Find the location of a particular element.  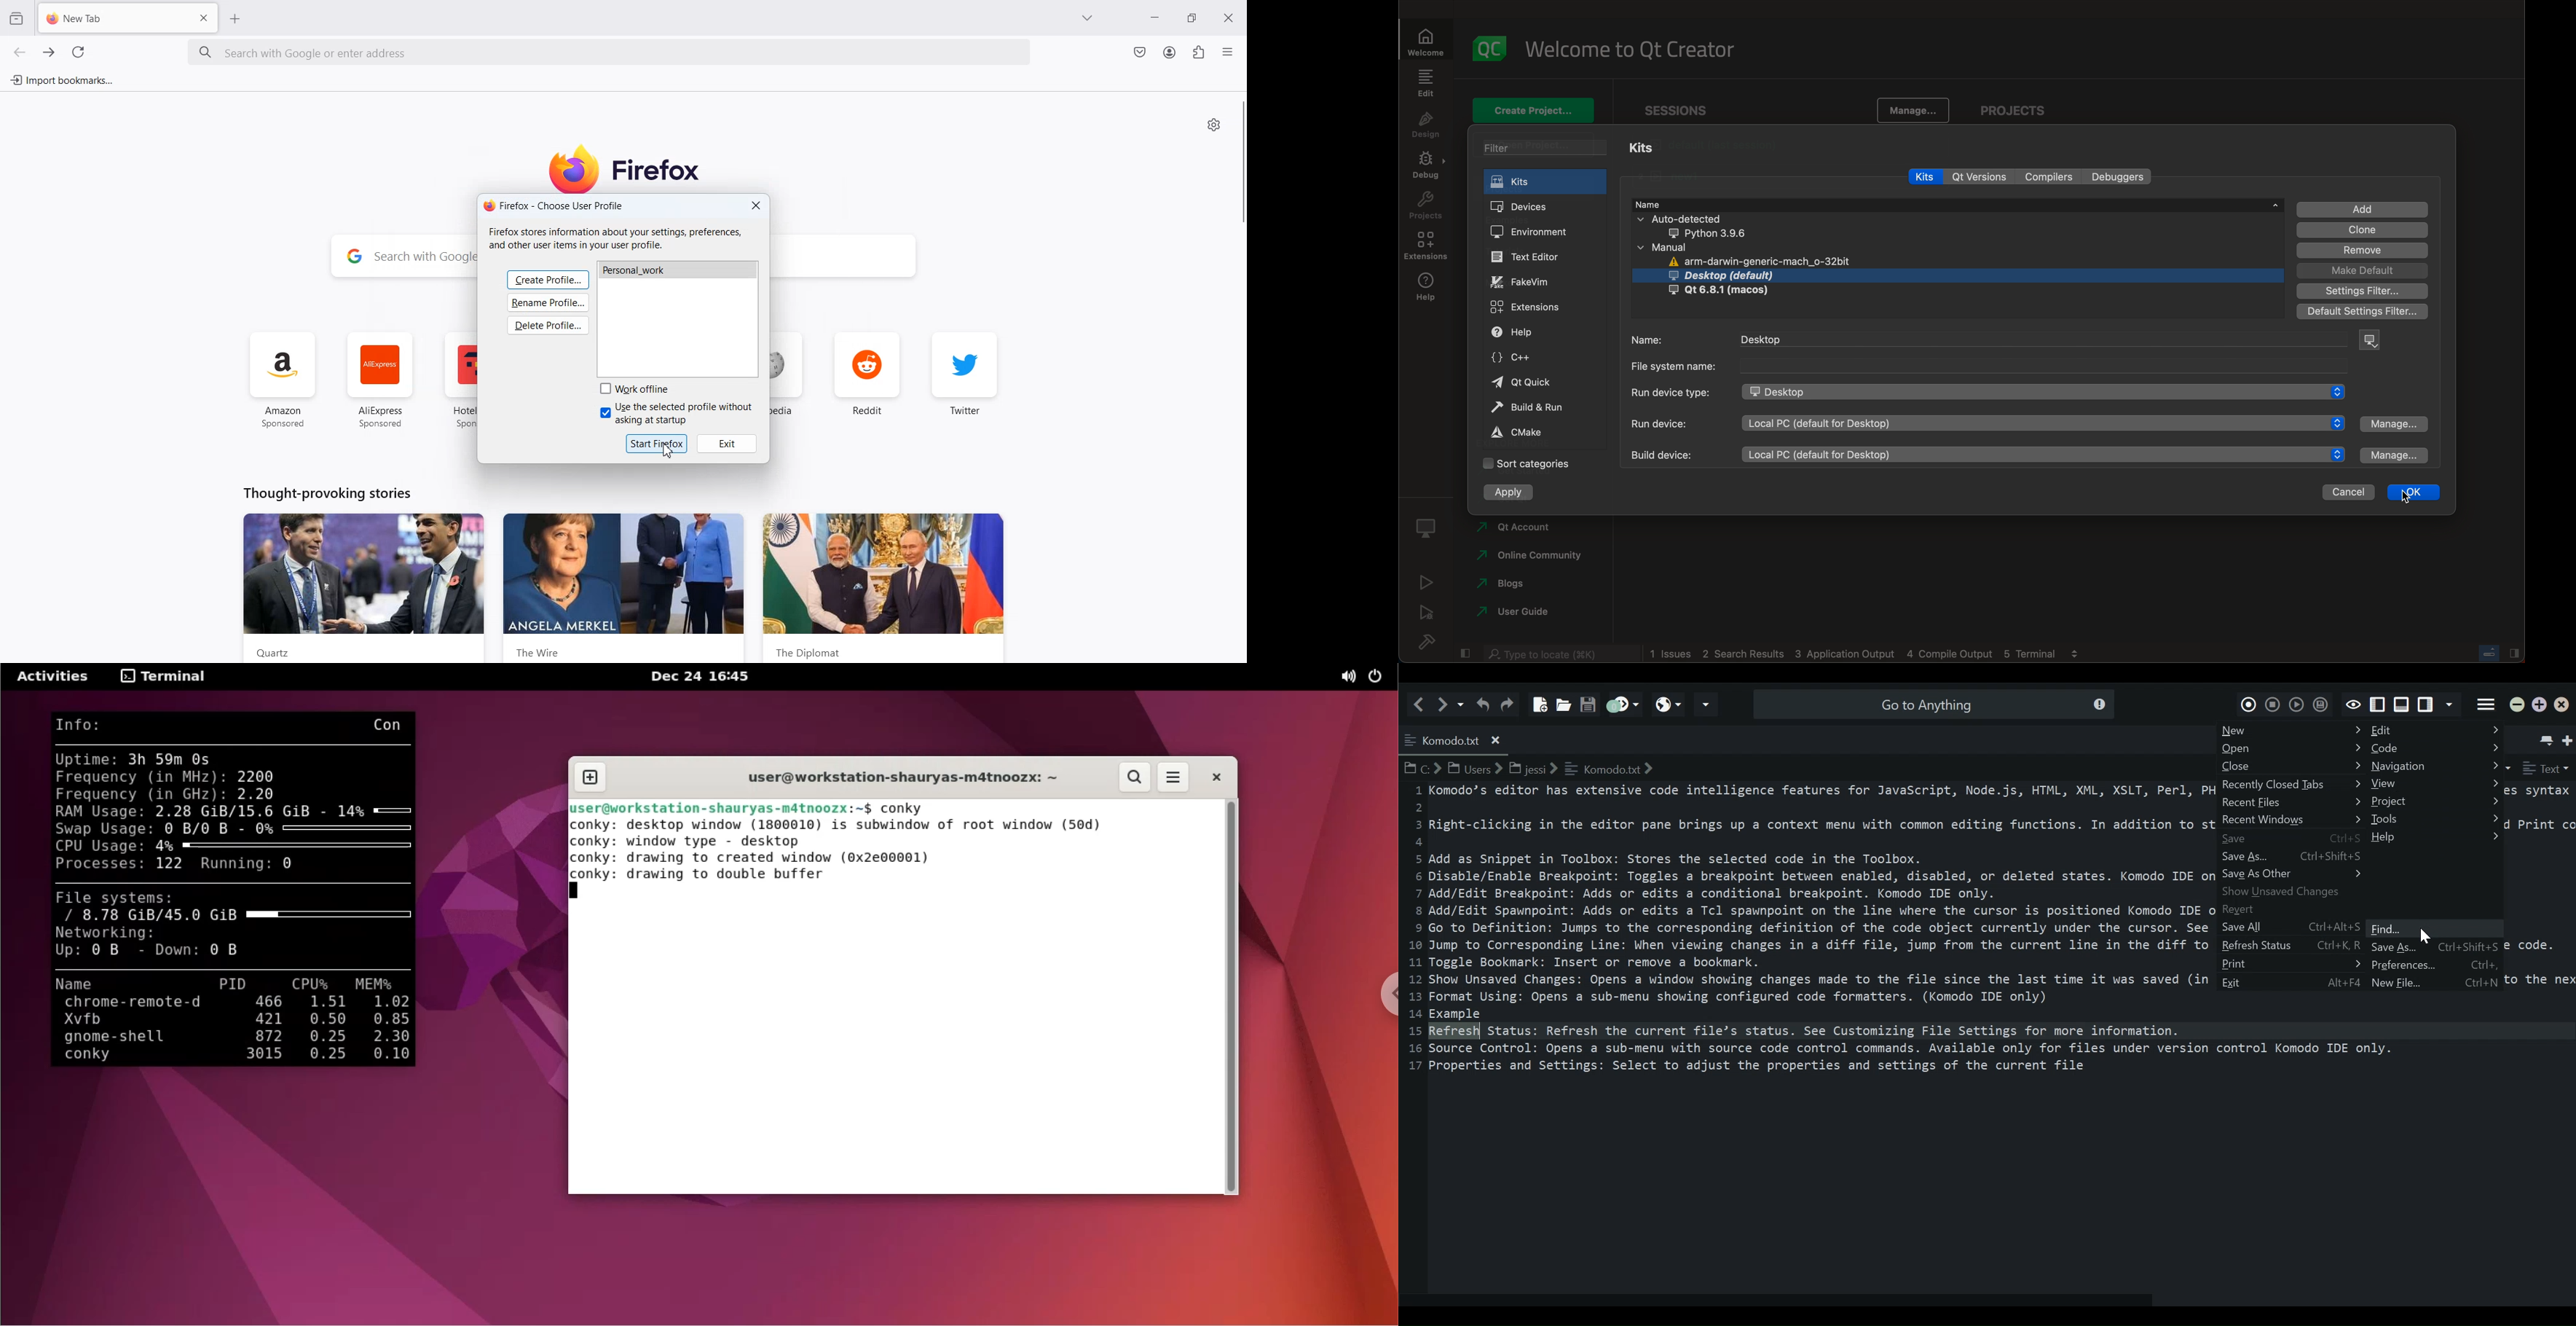

edit is located at coordinates (1426, 83).